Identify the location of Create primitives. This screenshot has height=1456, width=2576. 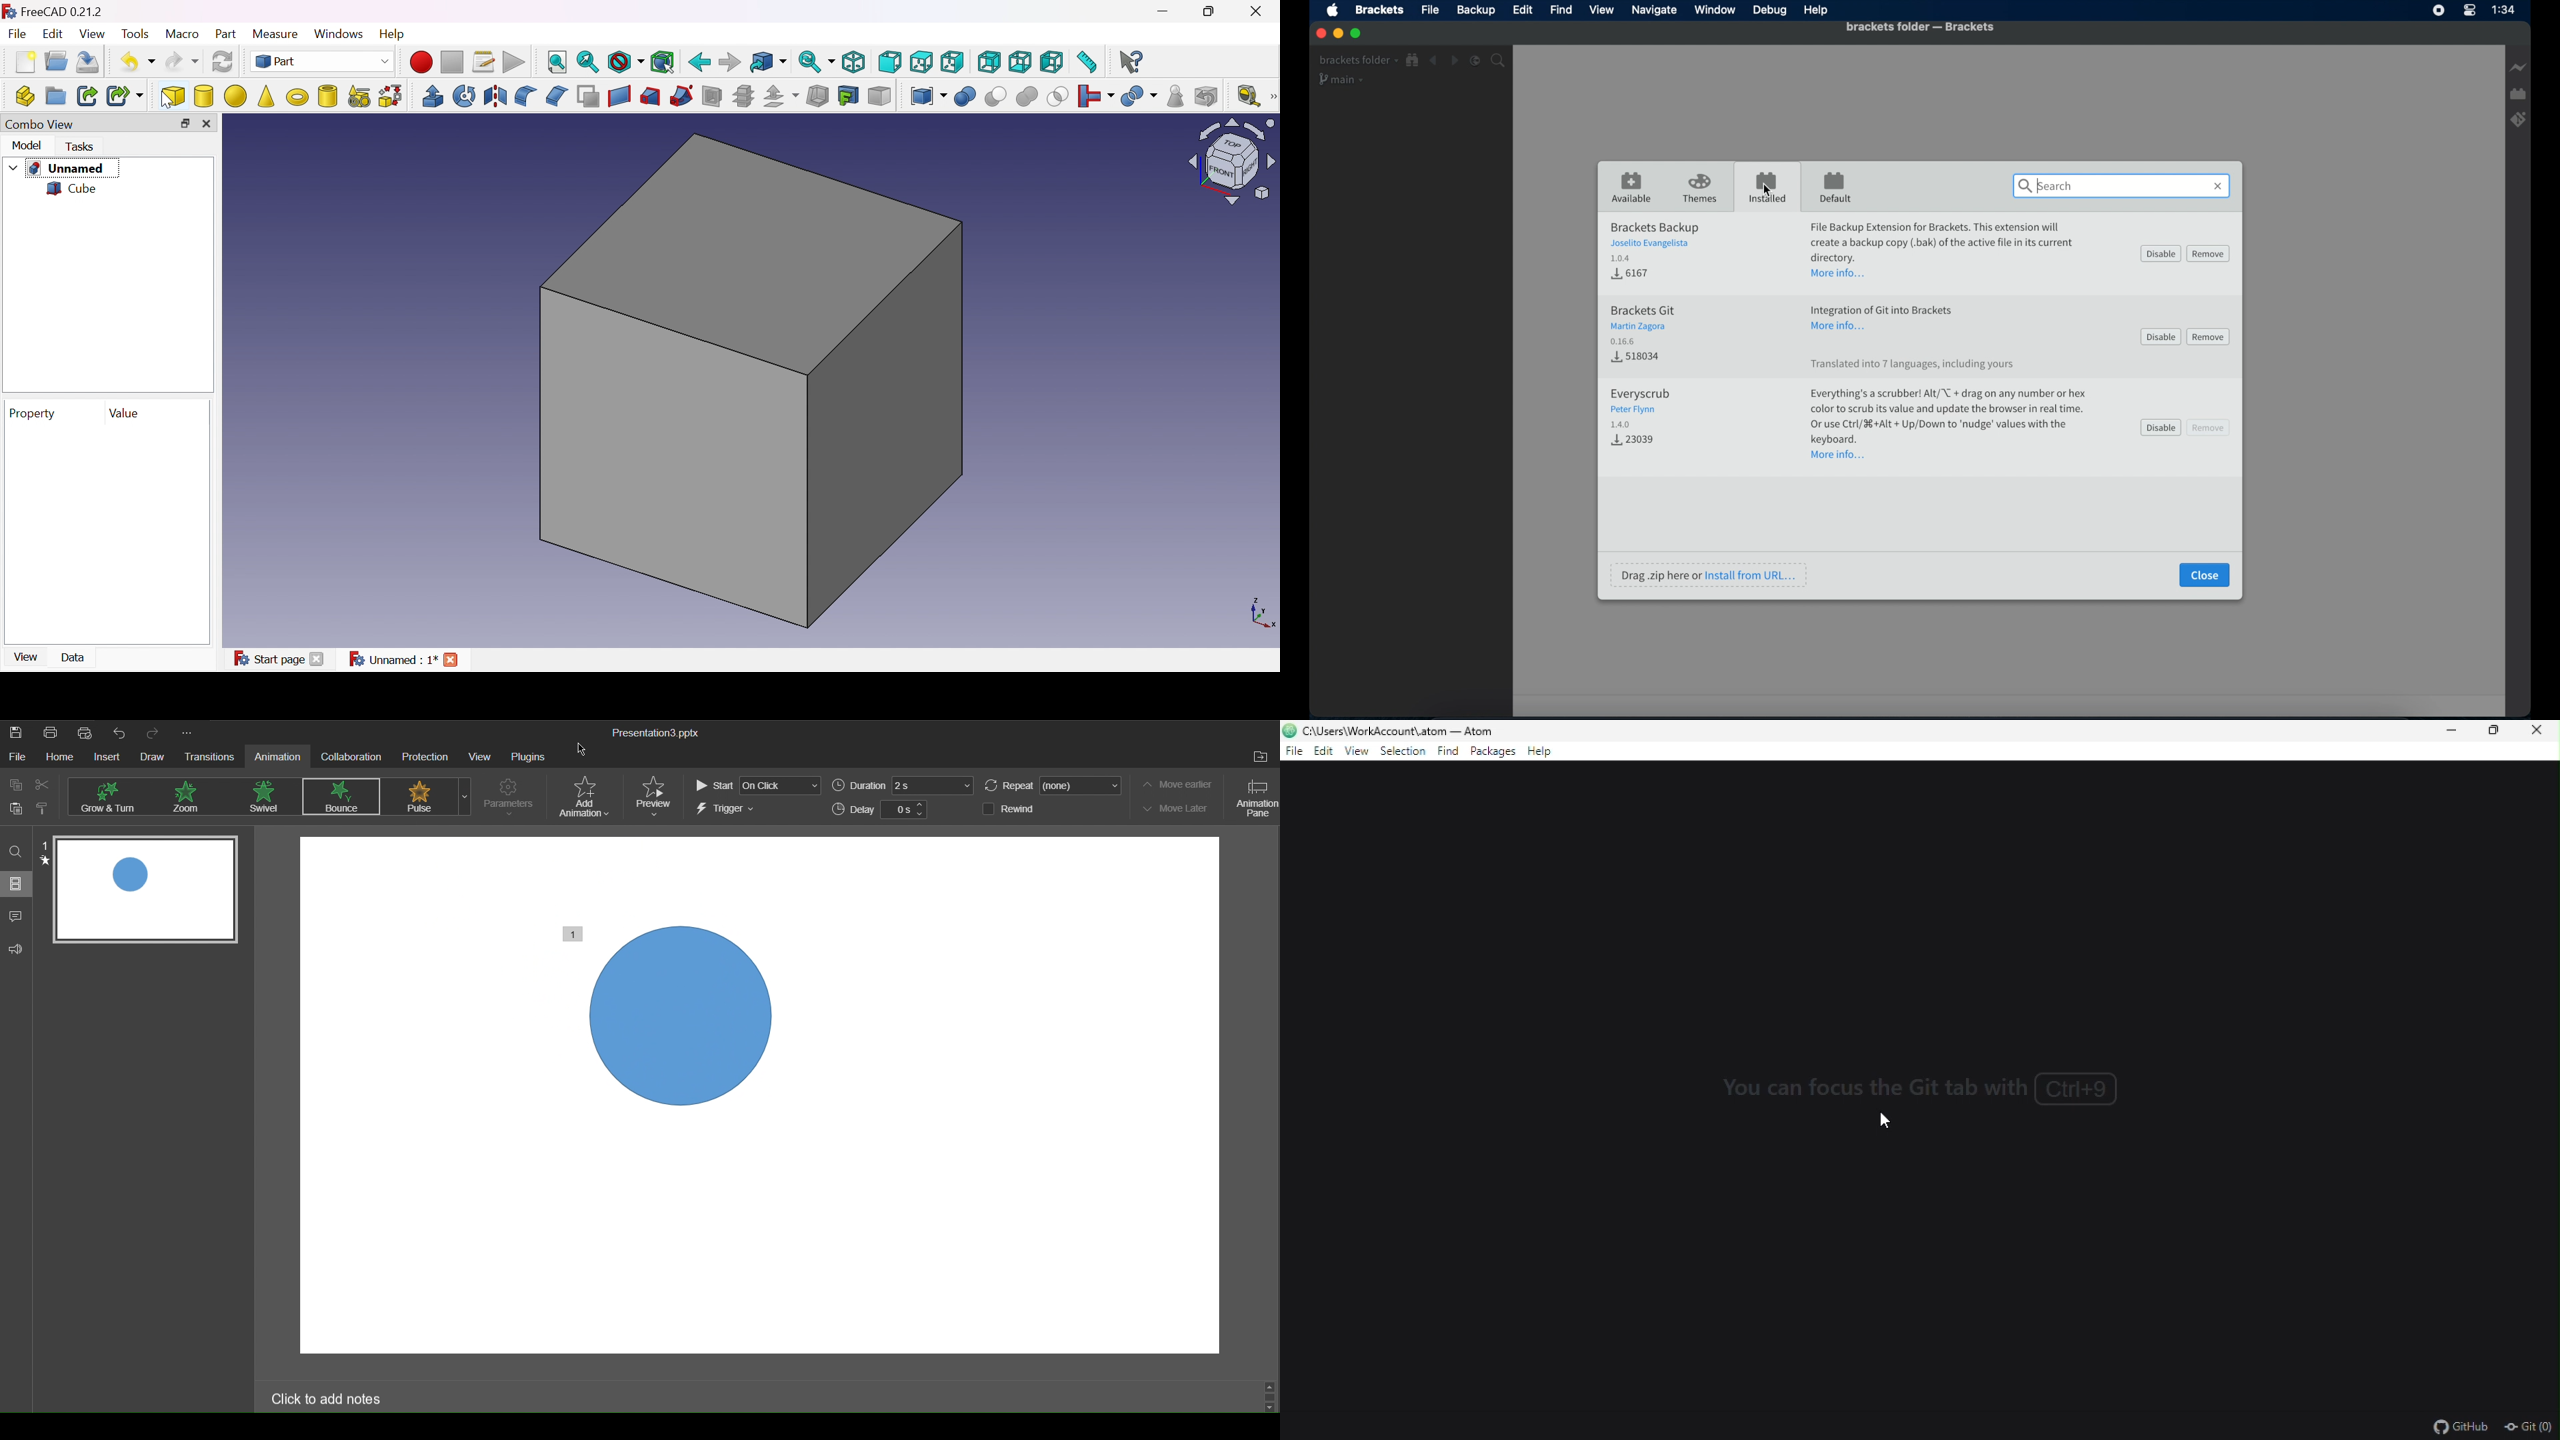
(358, 96).